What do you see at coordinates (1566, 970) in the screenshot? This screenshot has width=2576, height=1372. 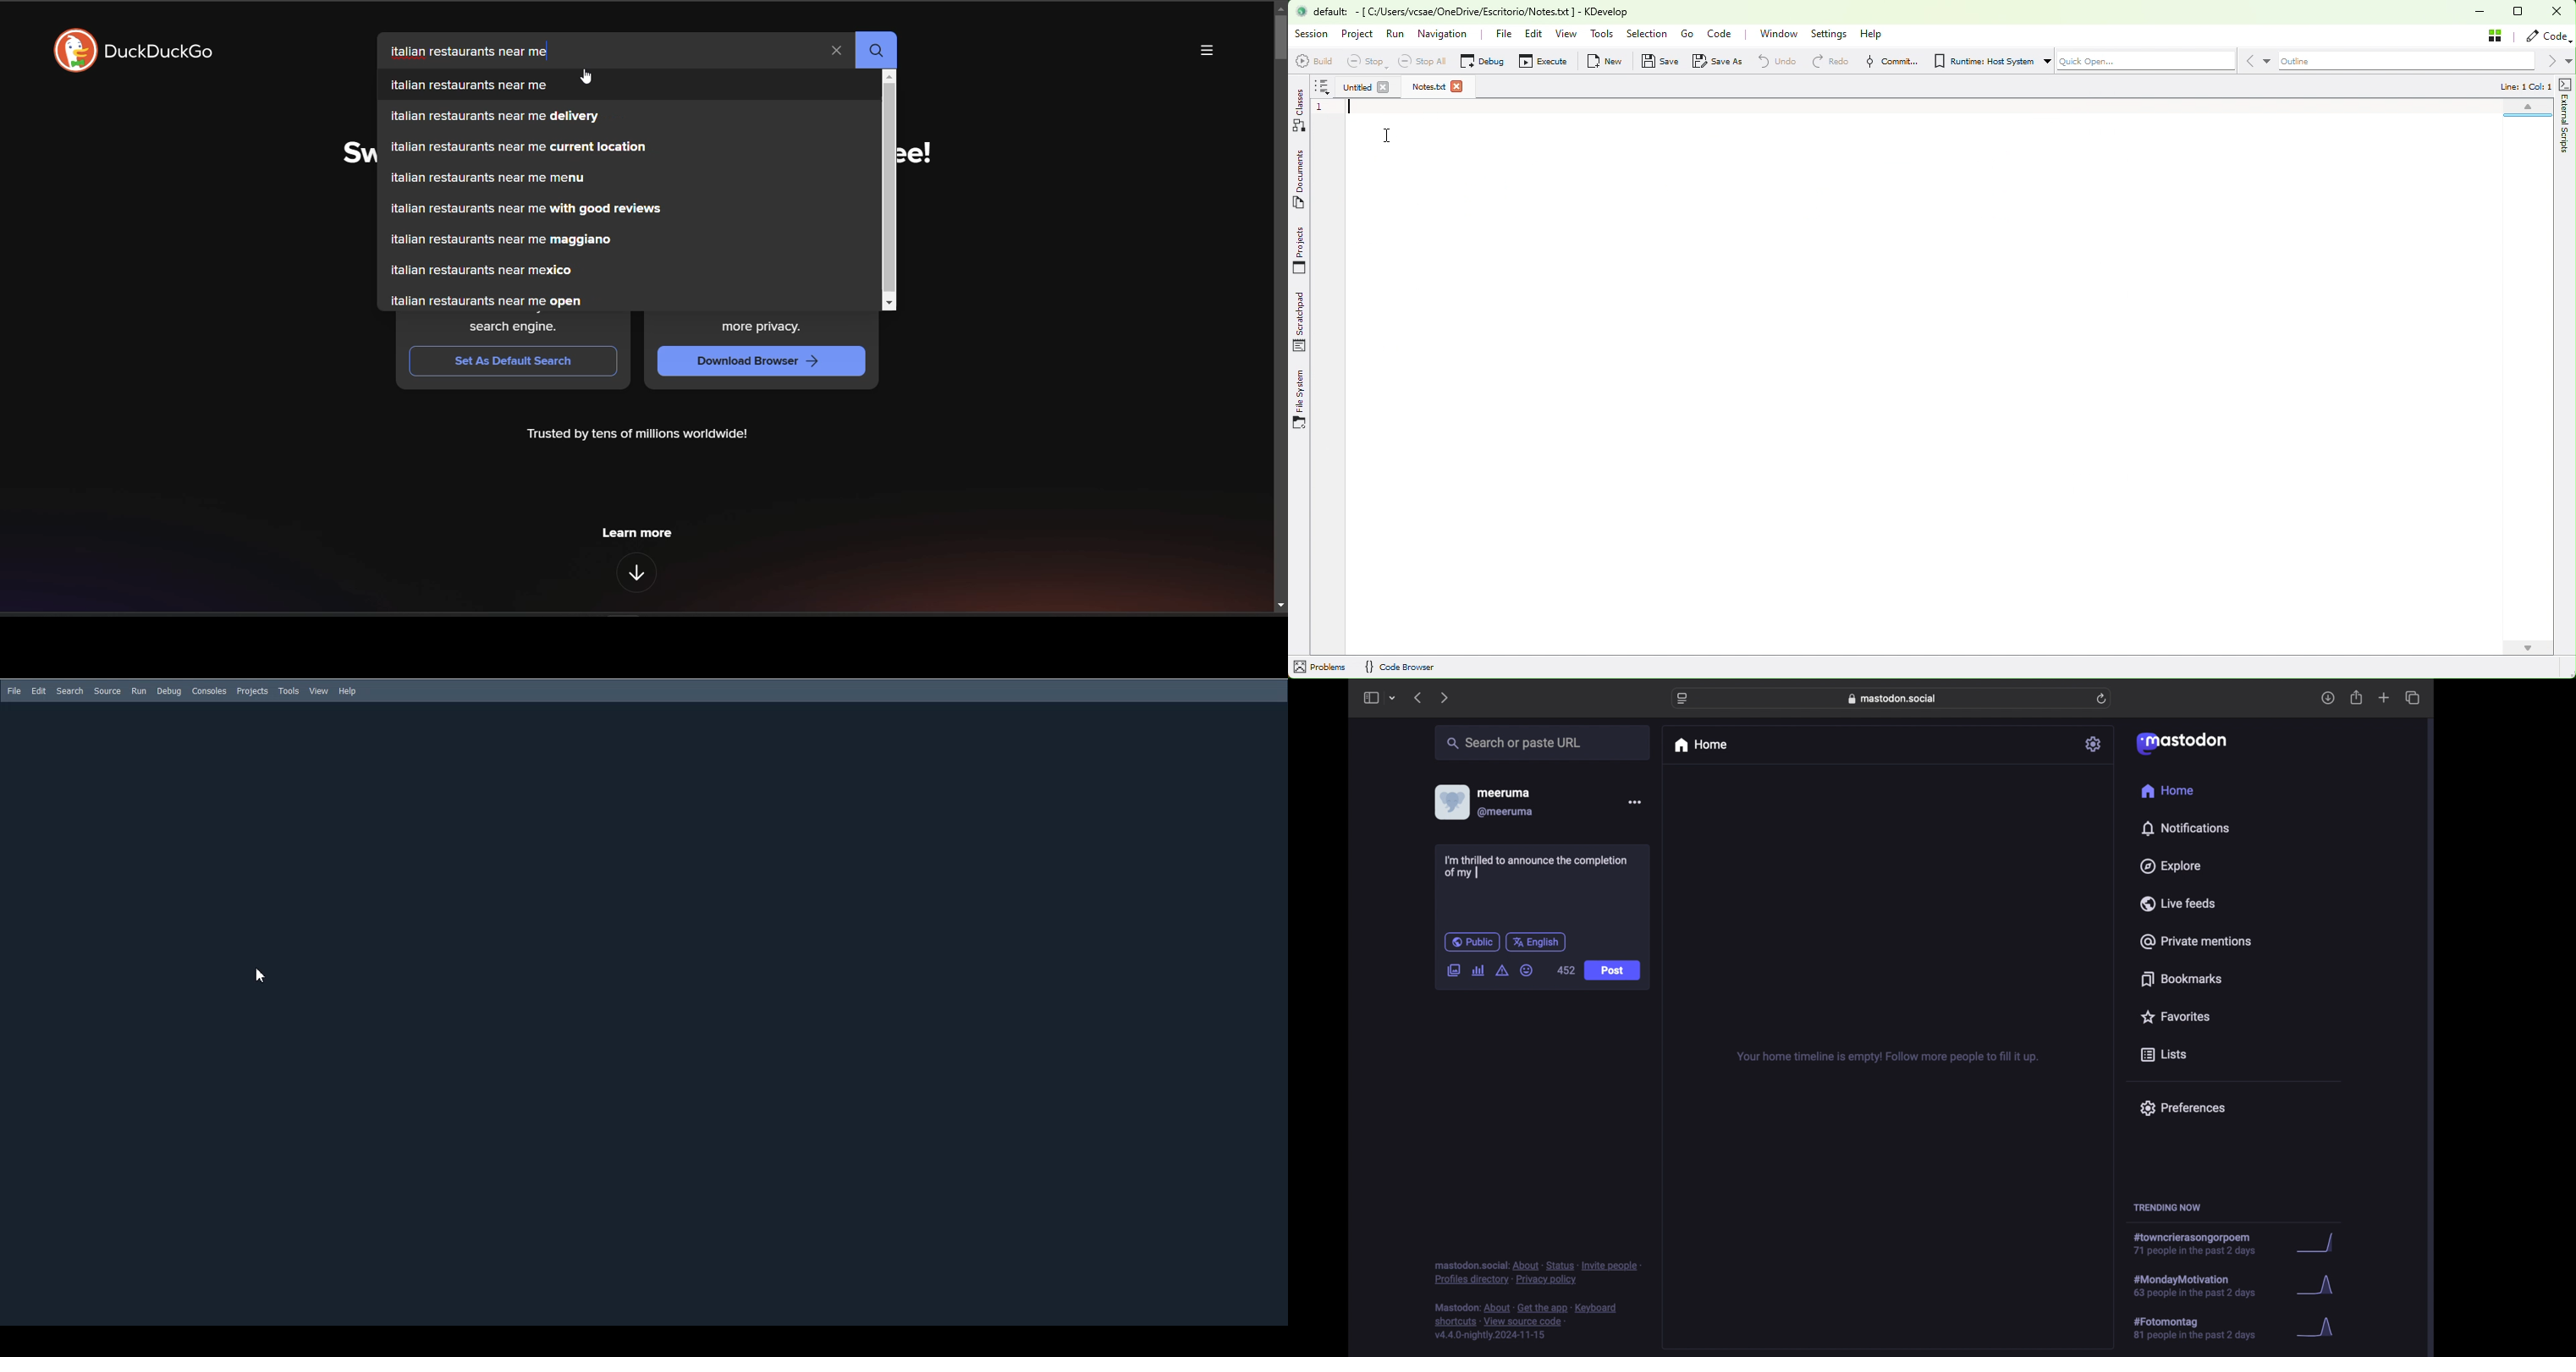 I see `452` at bounding box center [1566, 970].